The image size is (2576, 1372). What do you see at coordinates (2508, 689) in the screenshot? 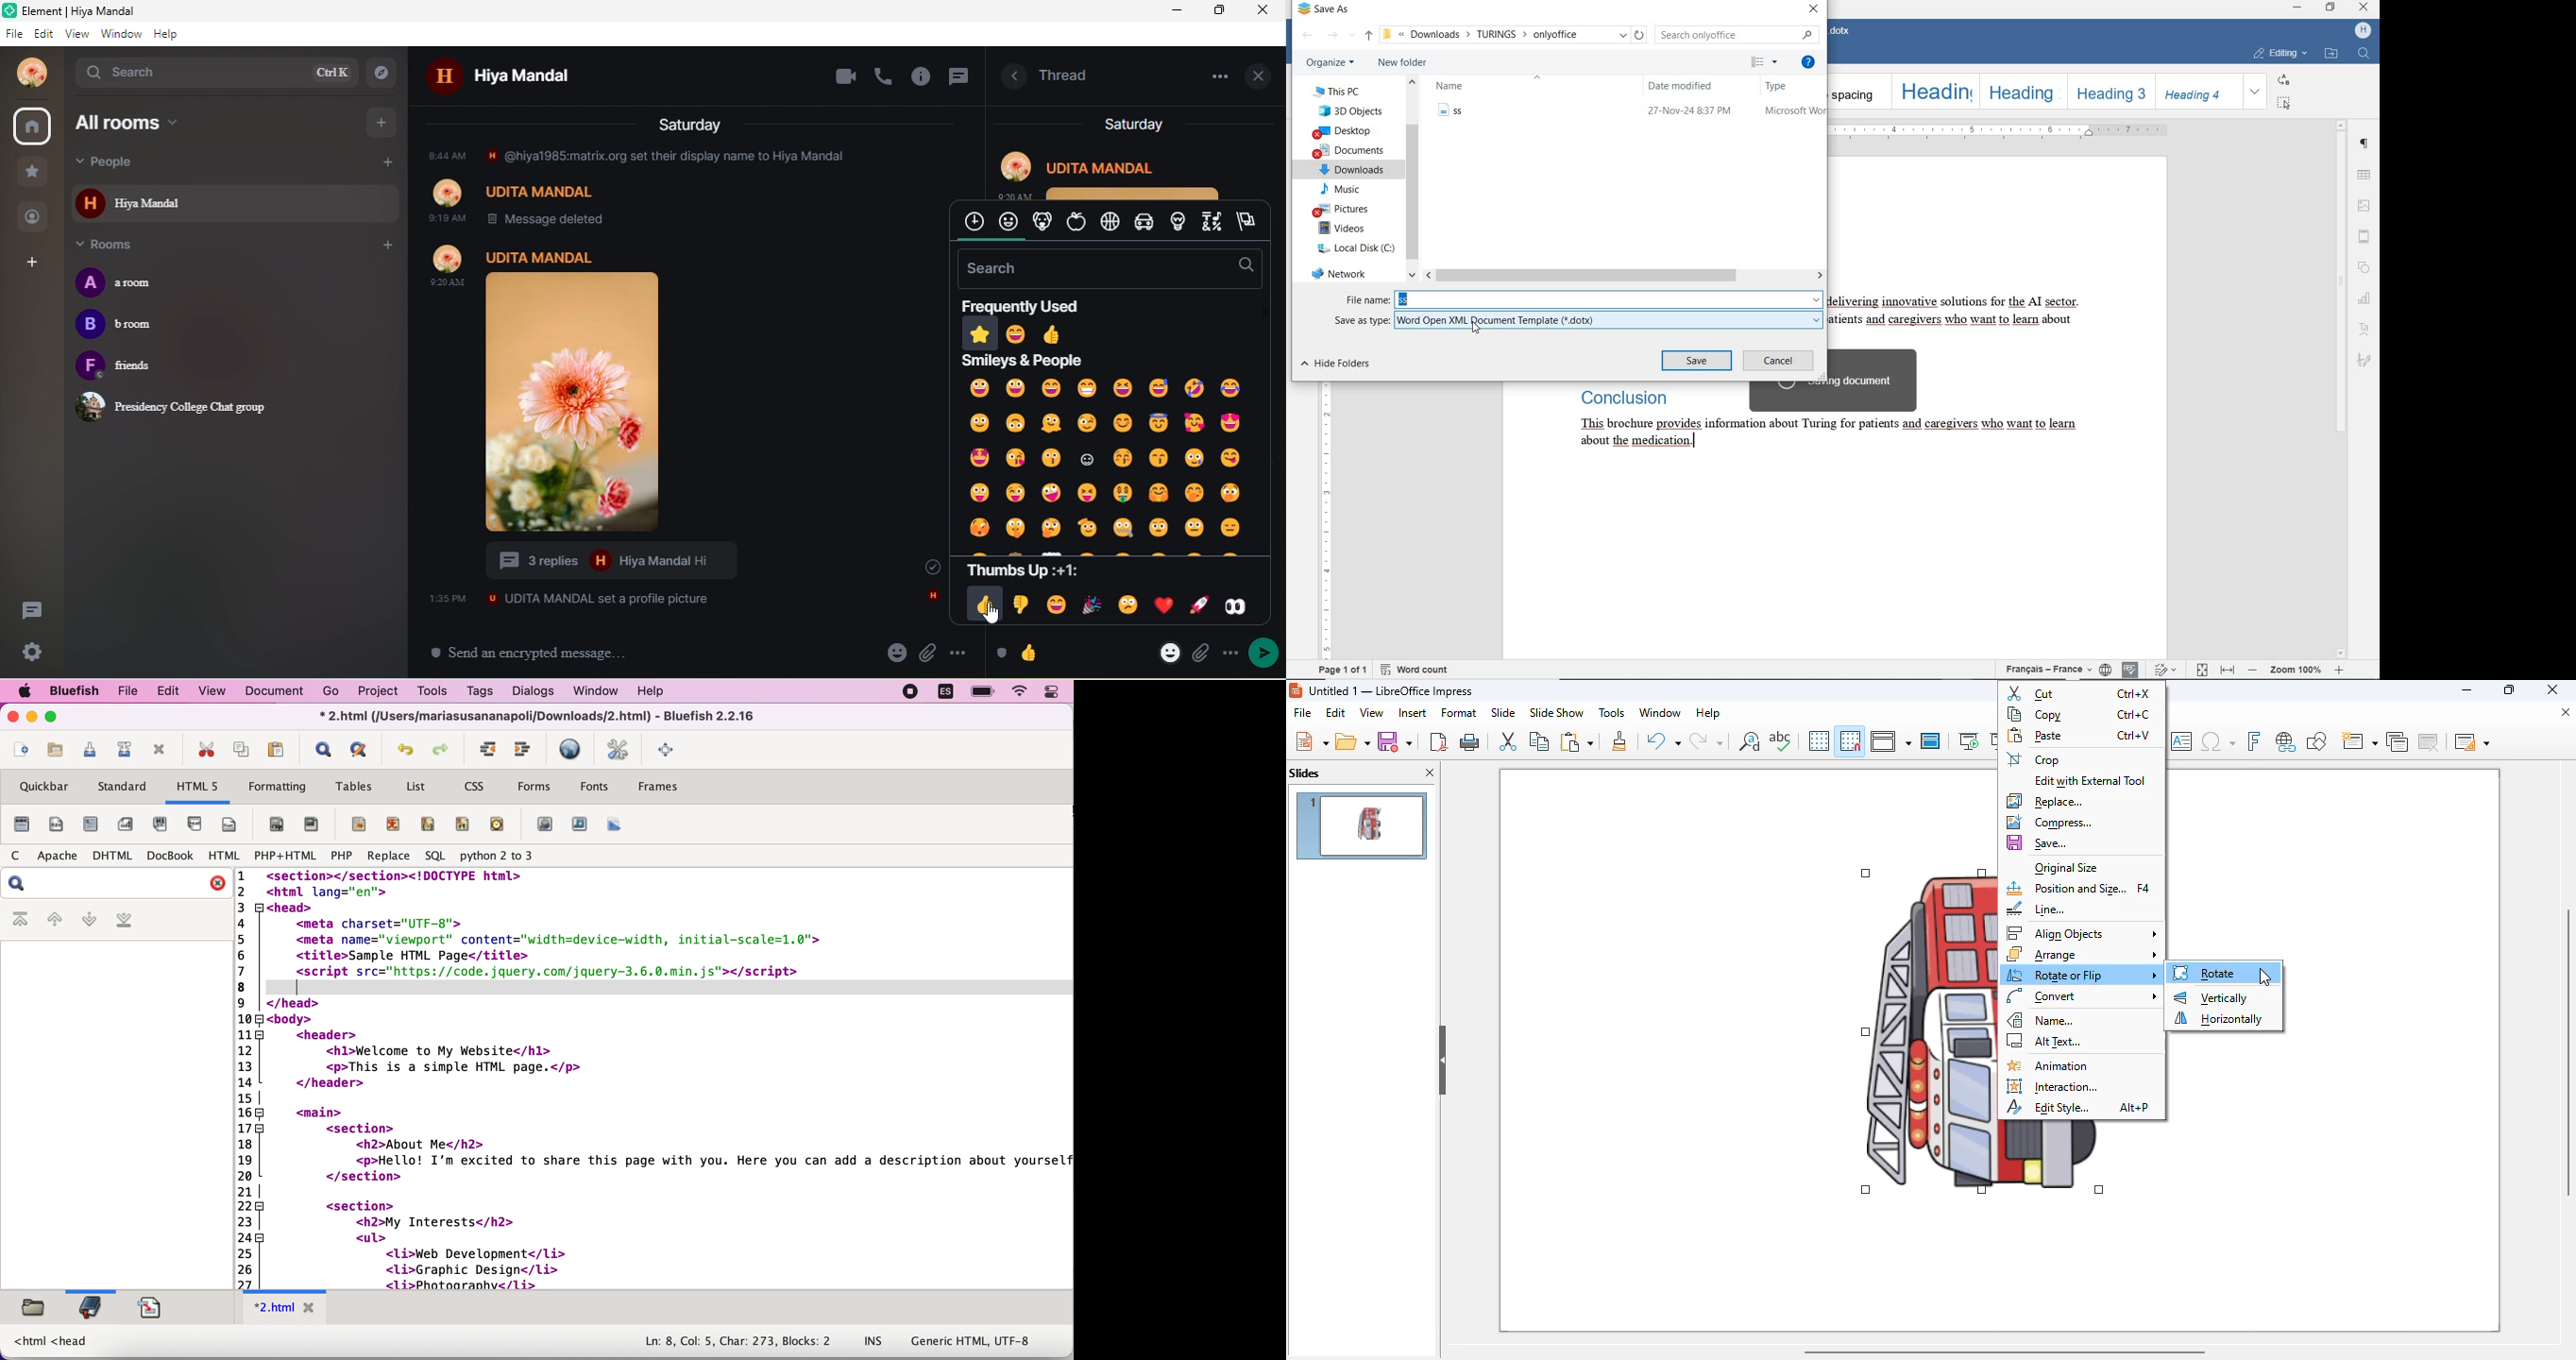
I see `maximize` at bounding box center [2508, 689].